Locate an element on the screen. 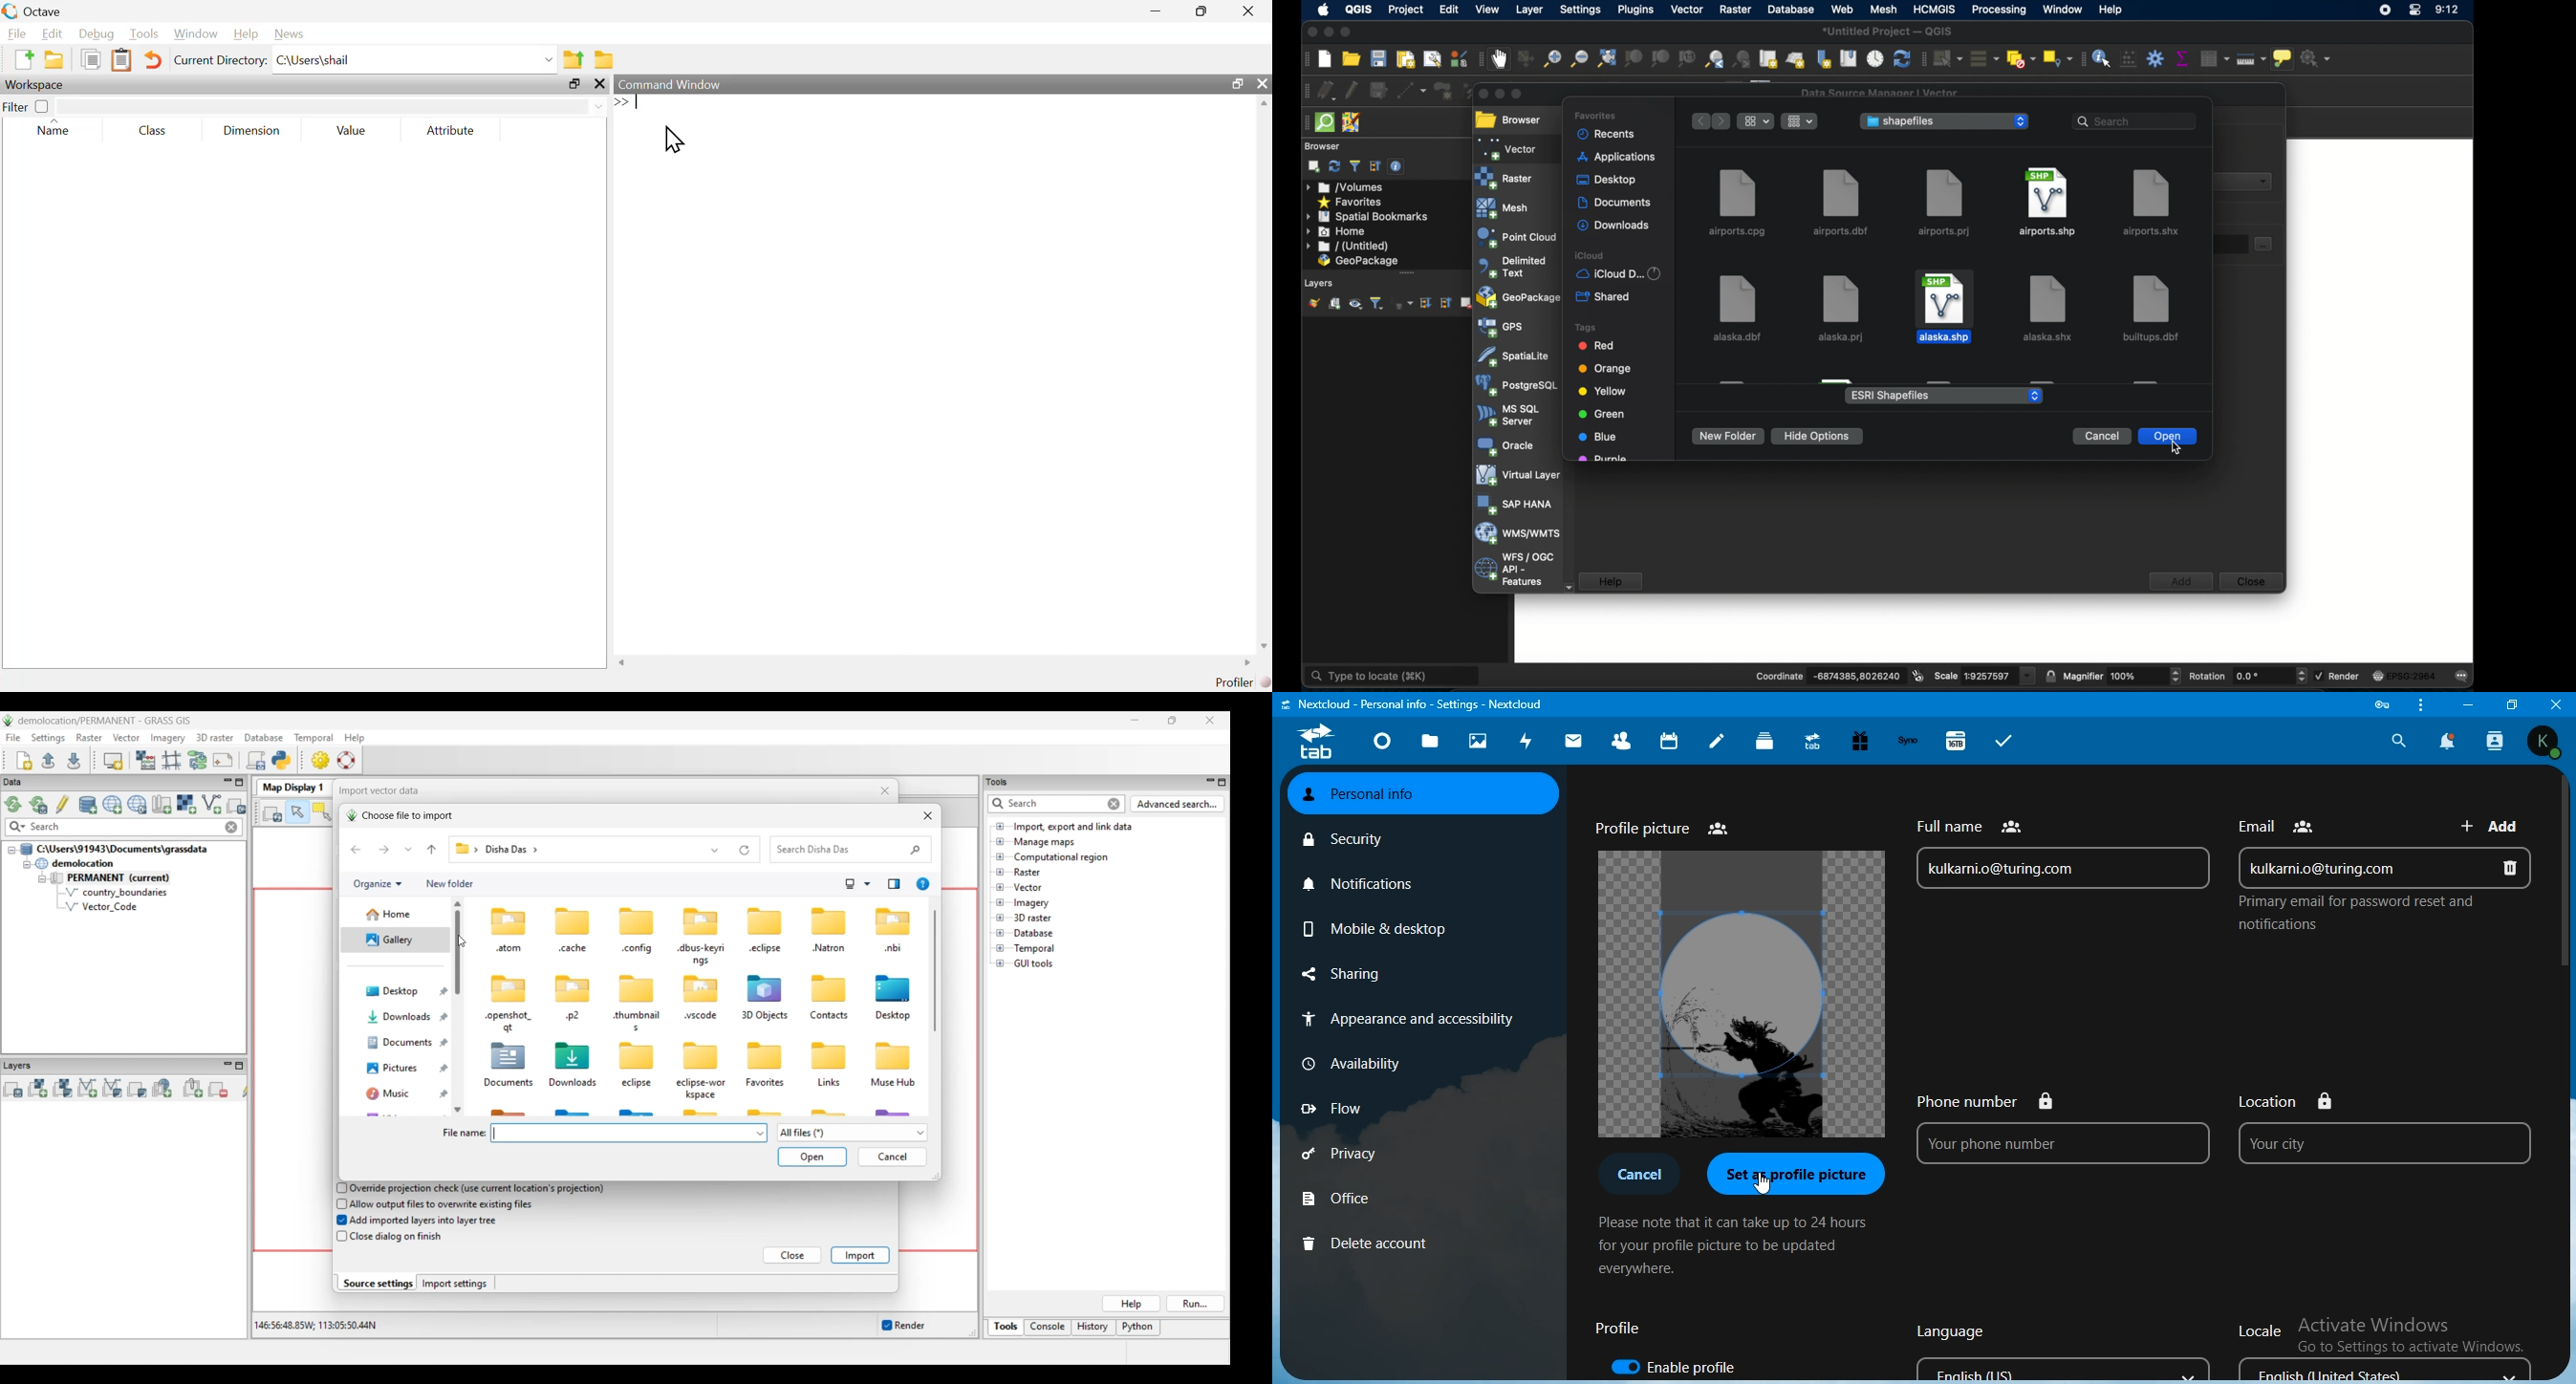 Image resolution: width=2576 pixels, height=1400 pixels. edit is located at coordinates (53, 34).